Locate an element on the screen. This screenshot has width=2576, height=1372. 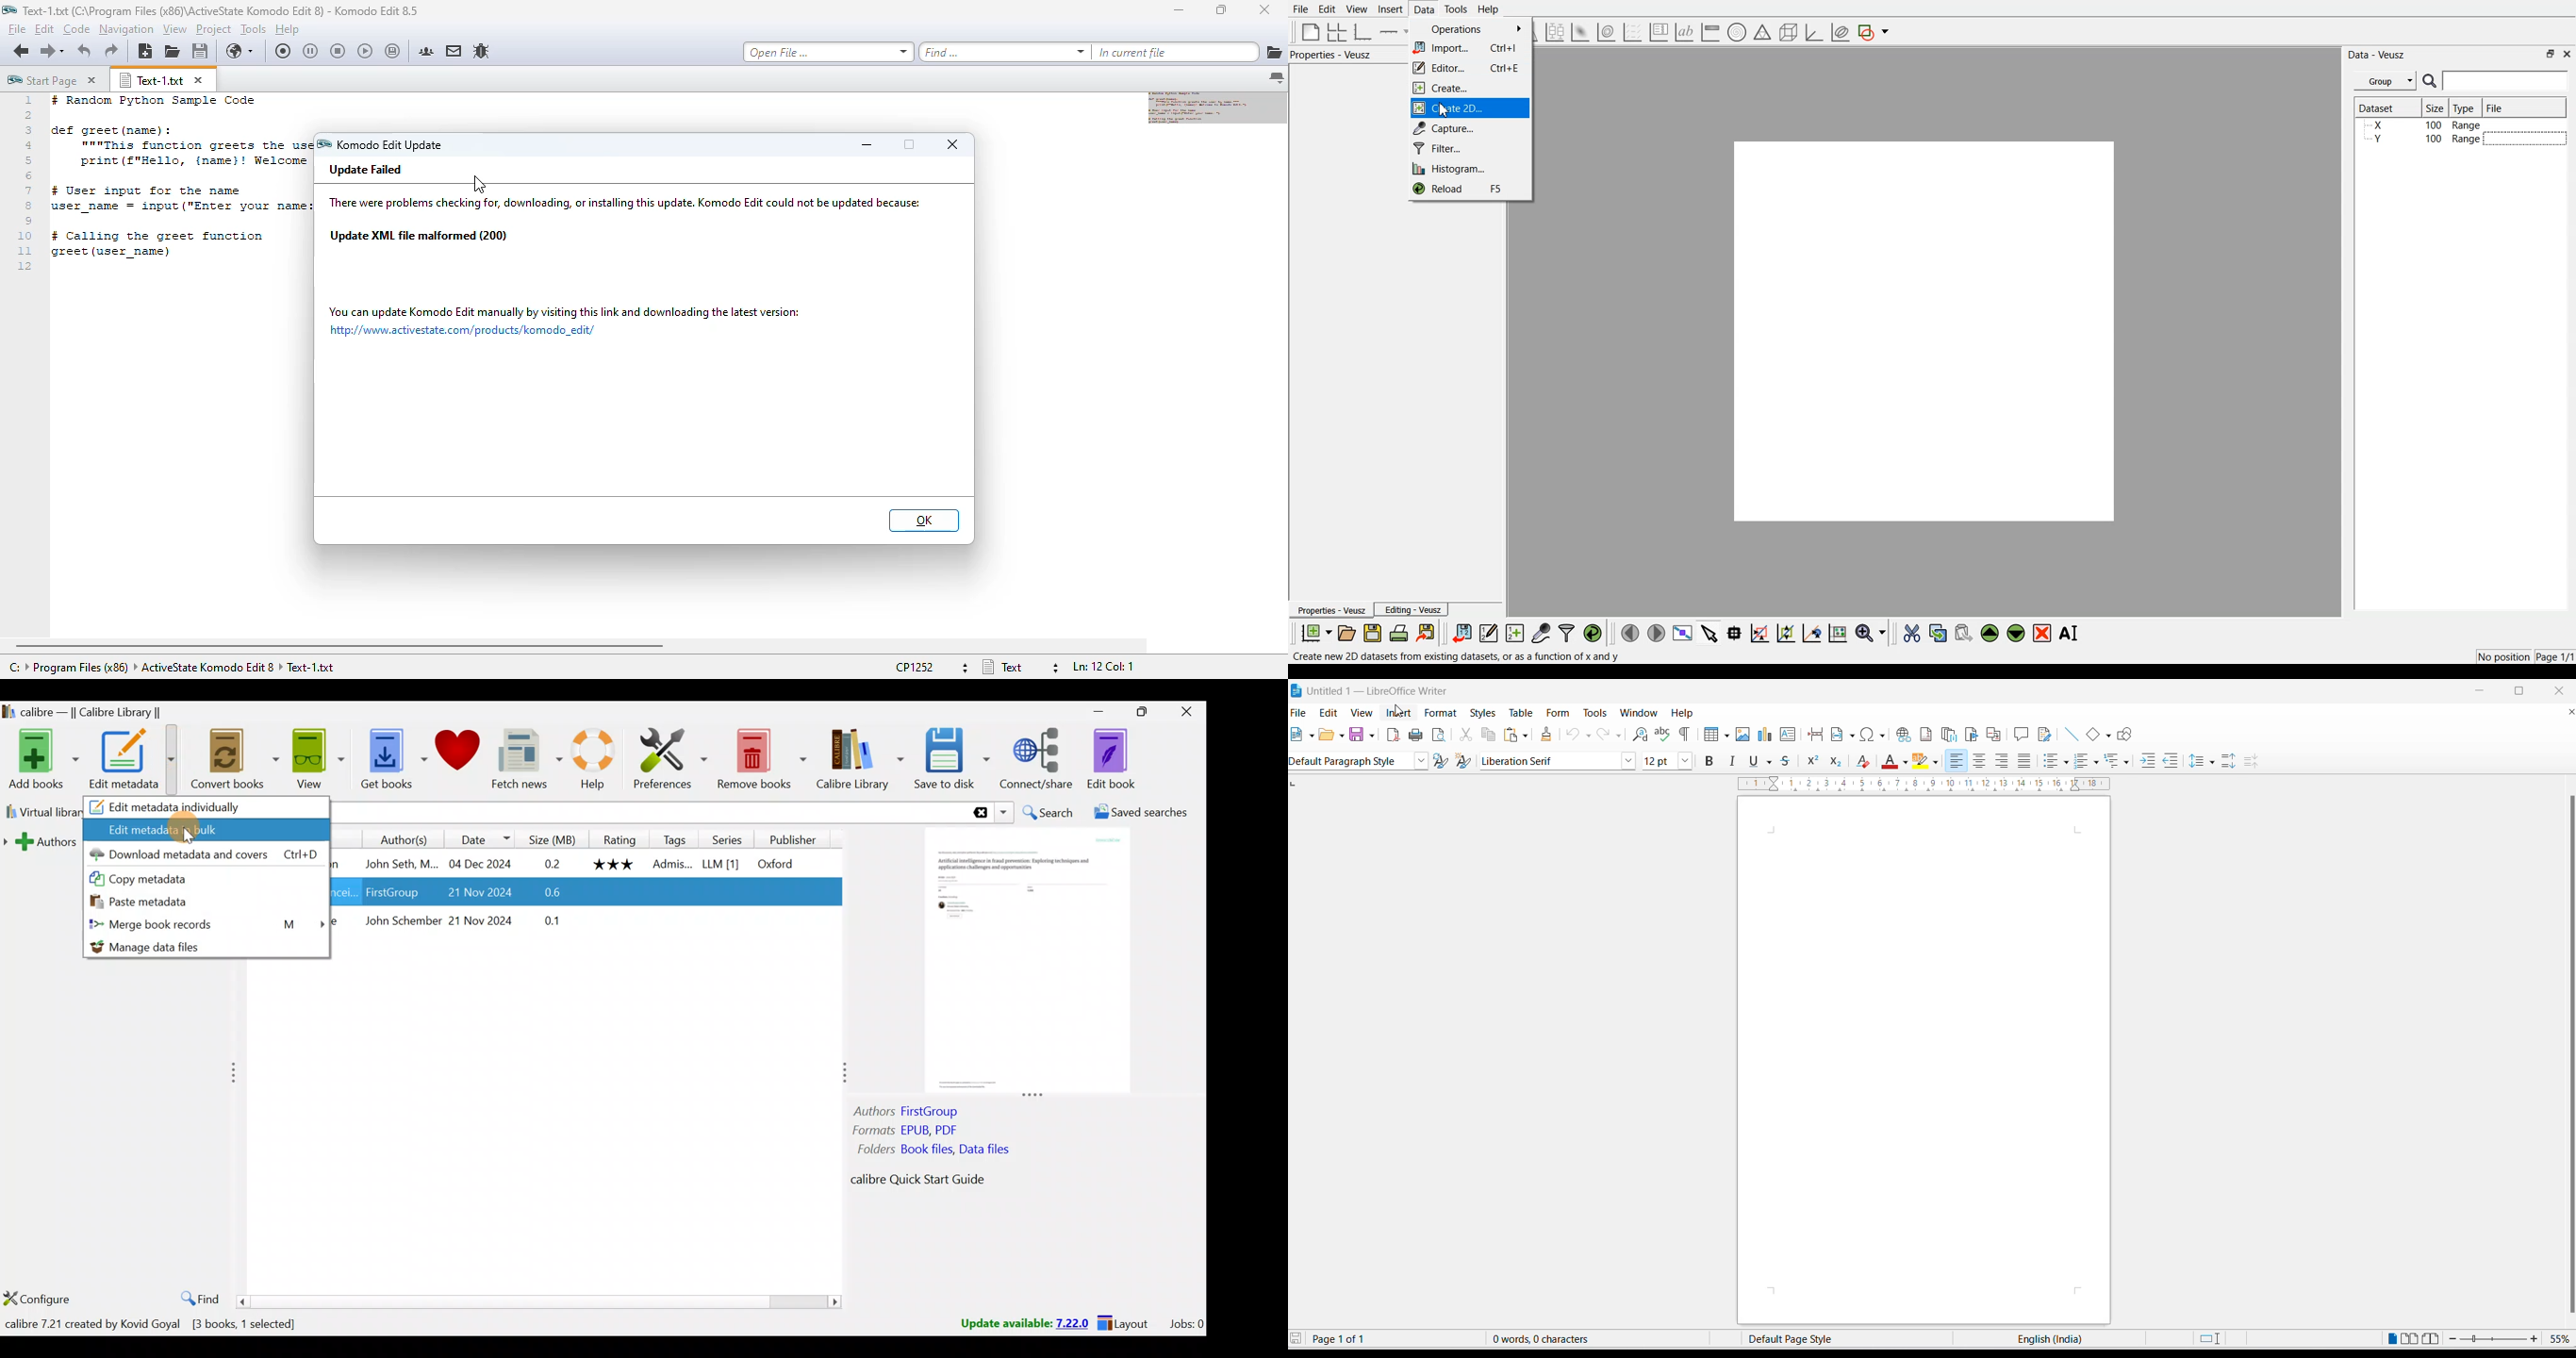
Tools is located at coordinates (1456, 9).